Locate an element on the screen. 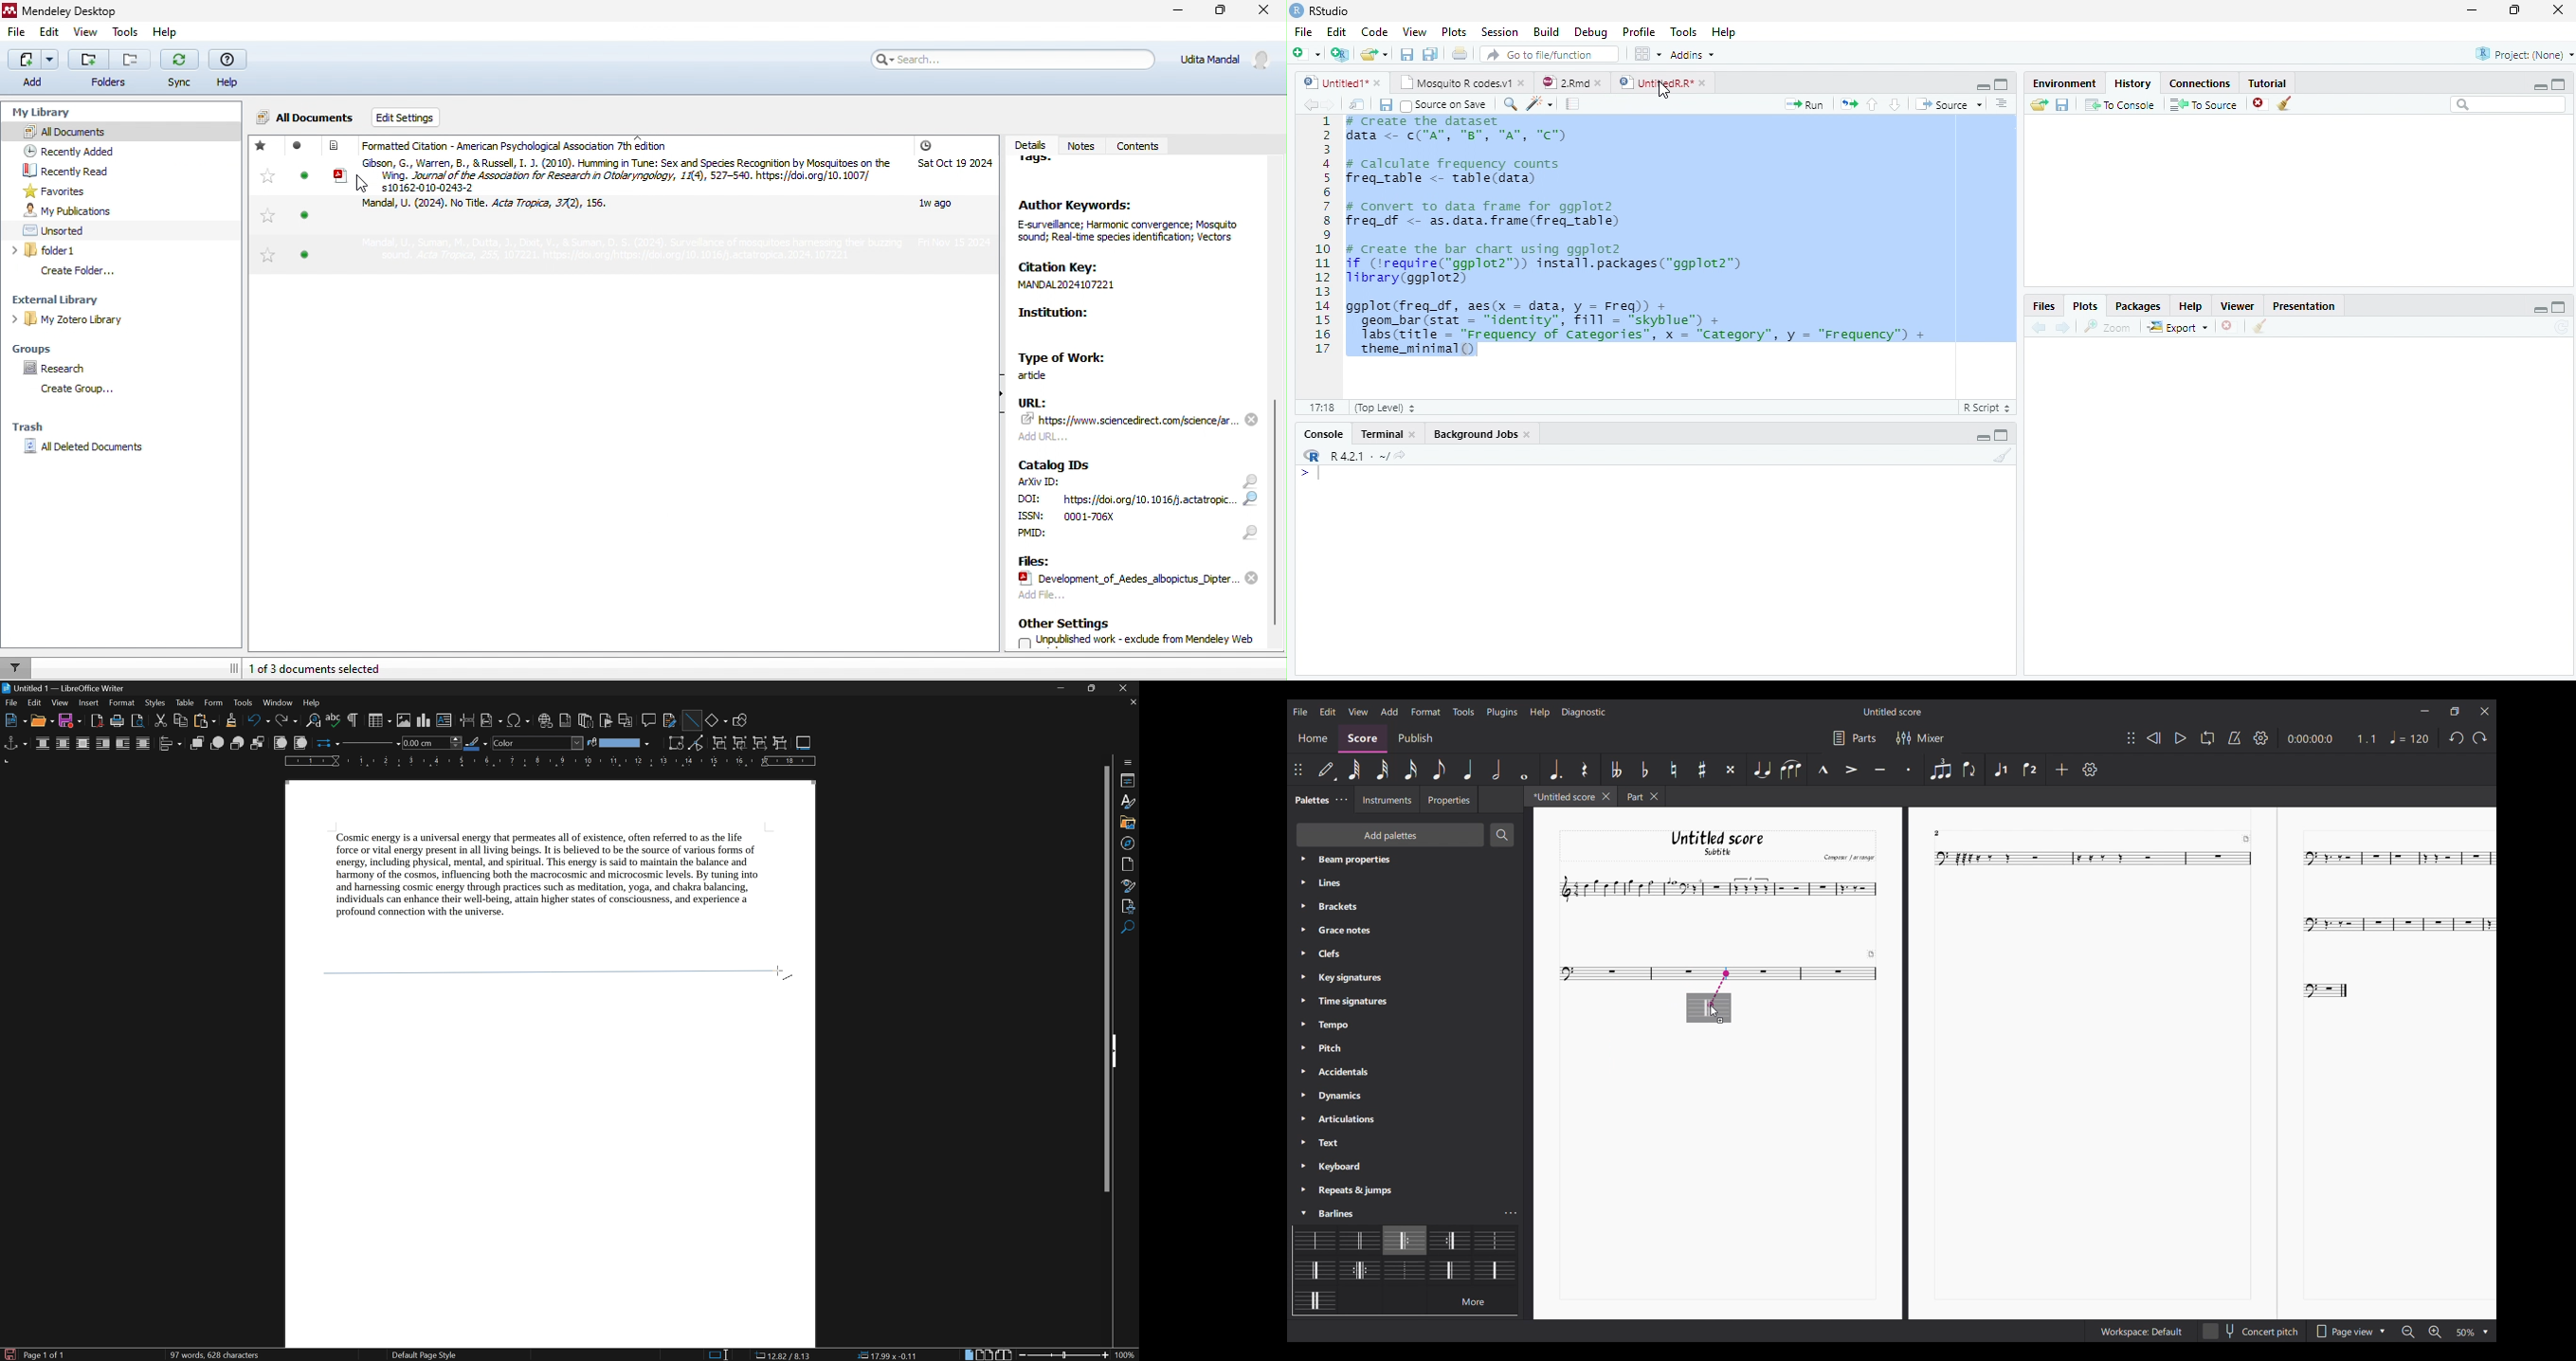  Source on Save is located at coordinates (1445, 104).